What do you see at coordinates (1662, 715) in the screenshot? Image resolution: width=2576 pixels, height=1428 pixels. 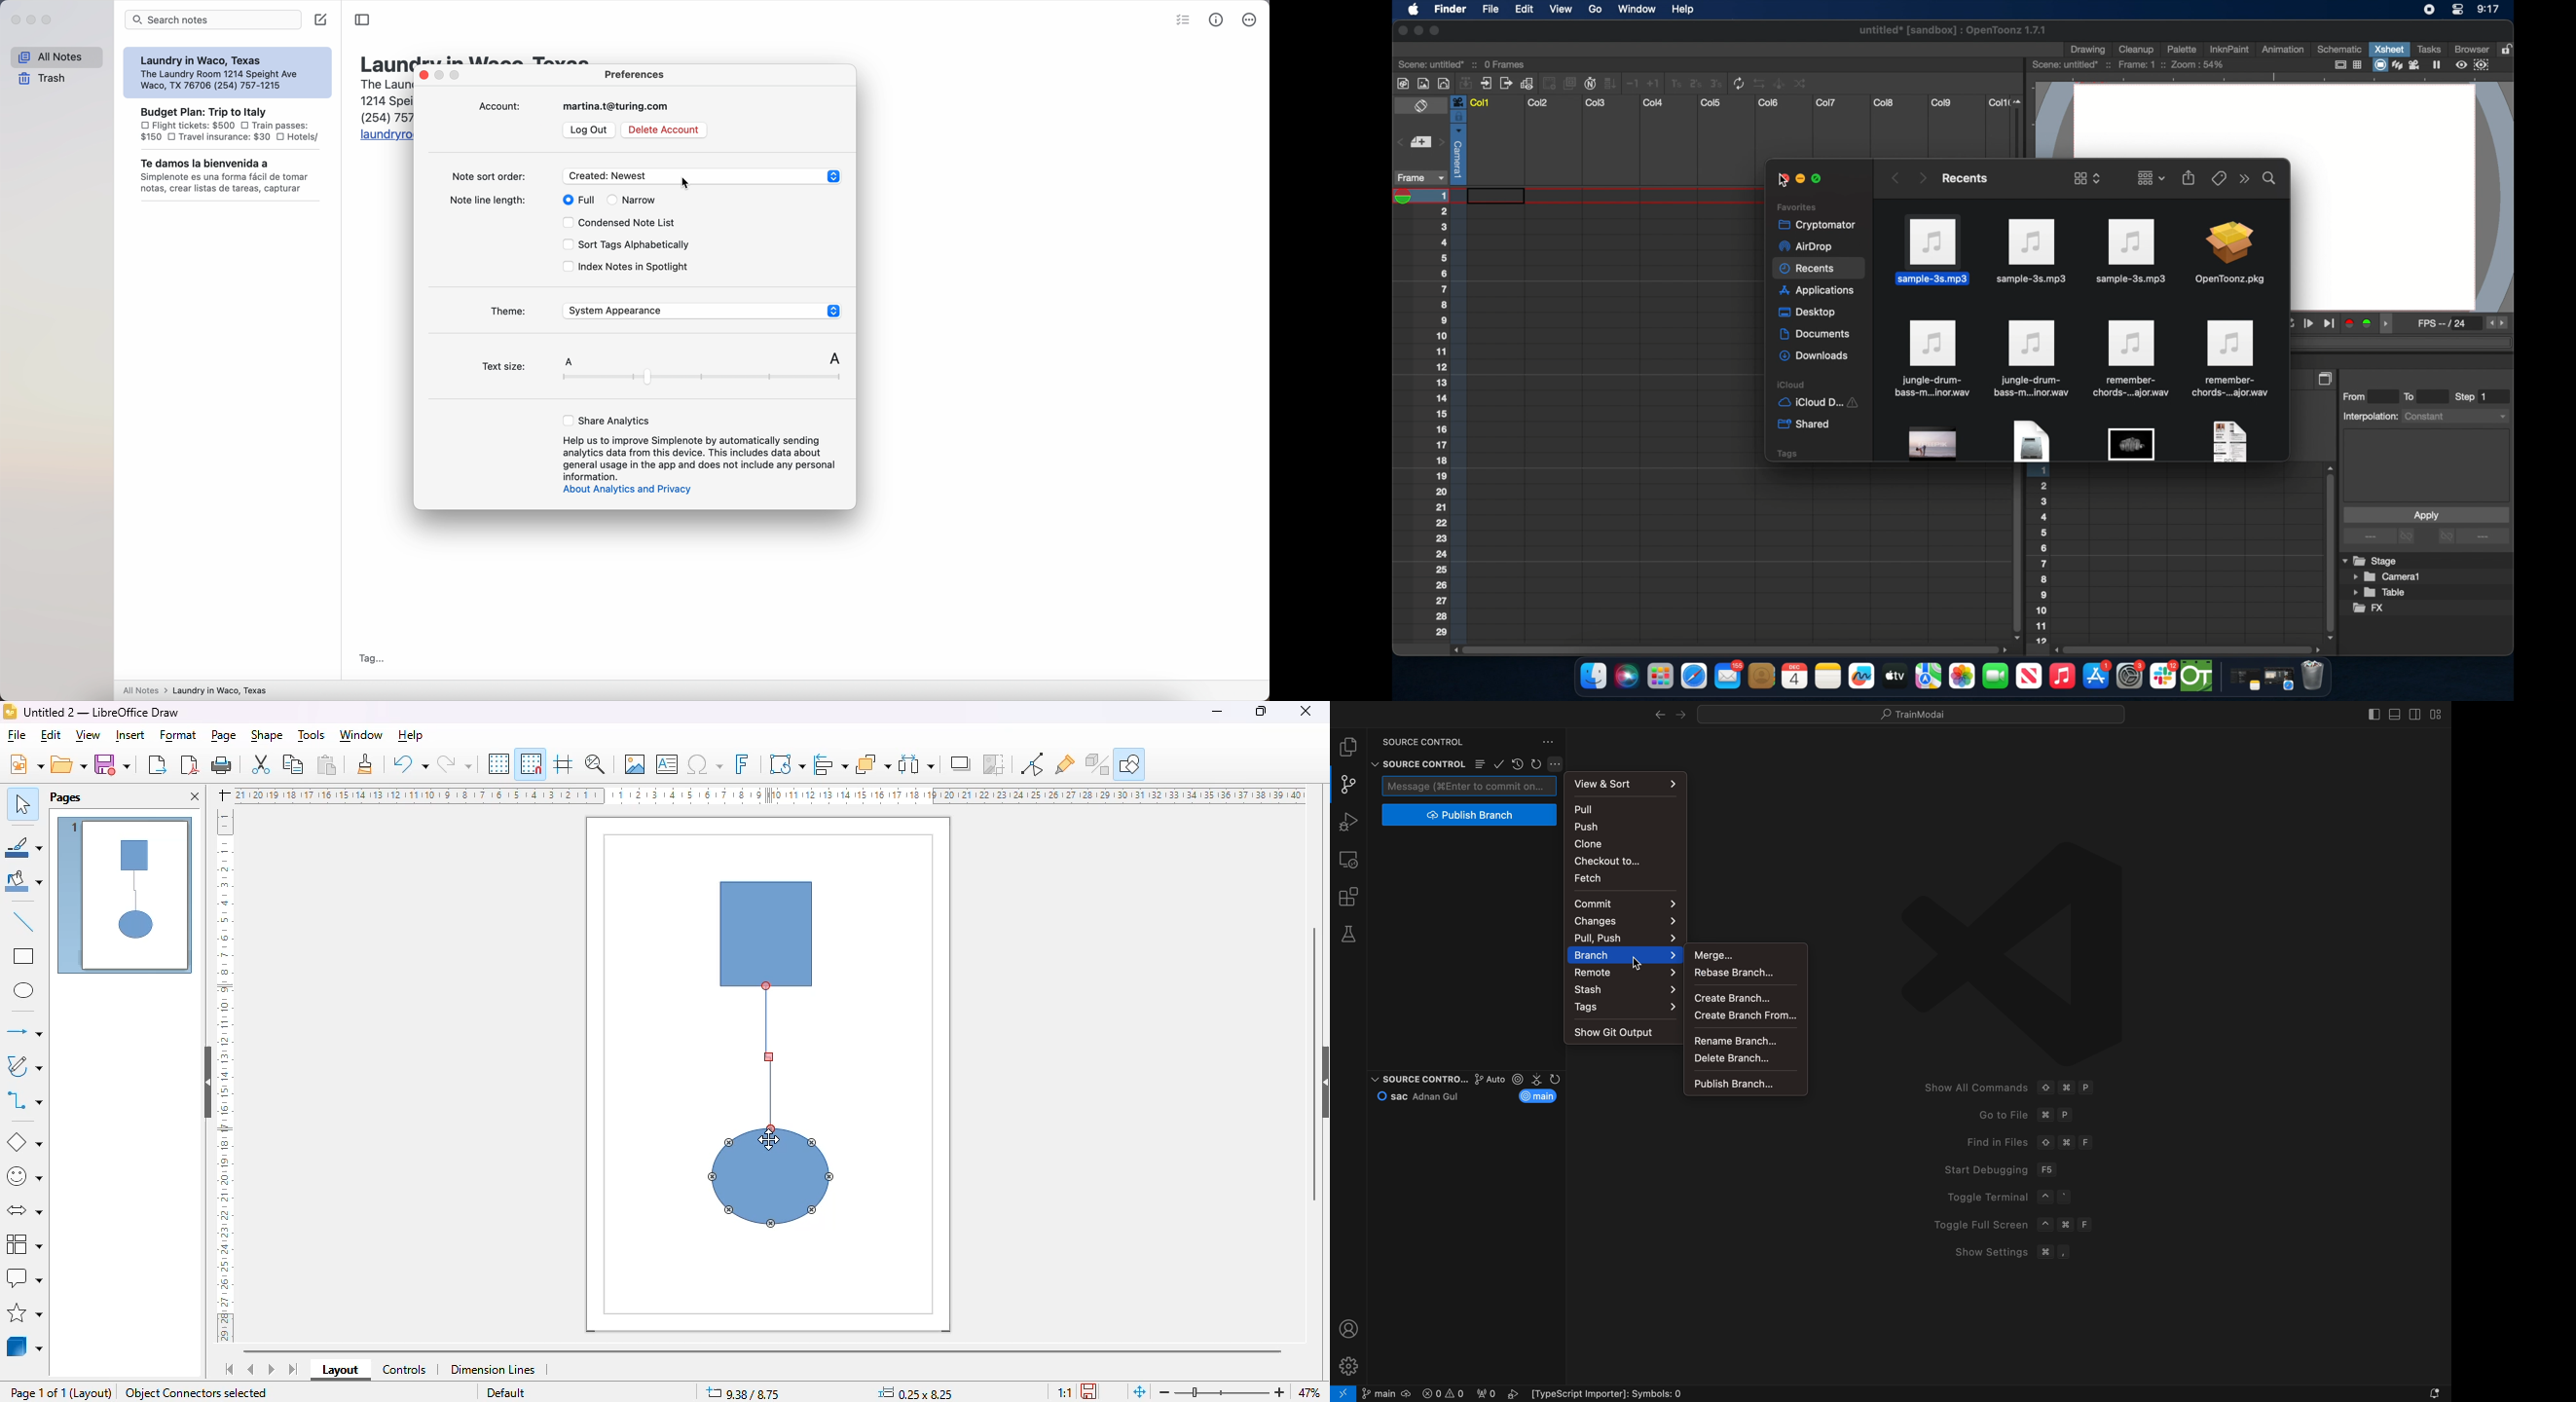 I see `arrows` at bounding box center [1662, 715].